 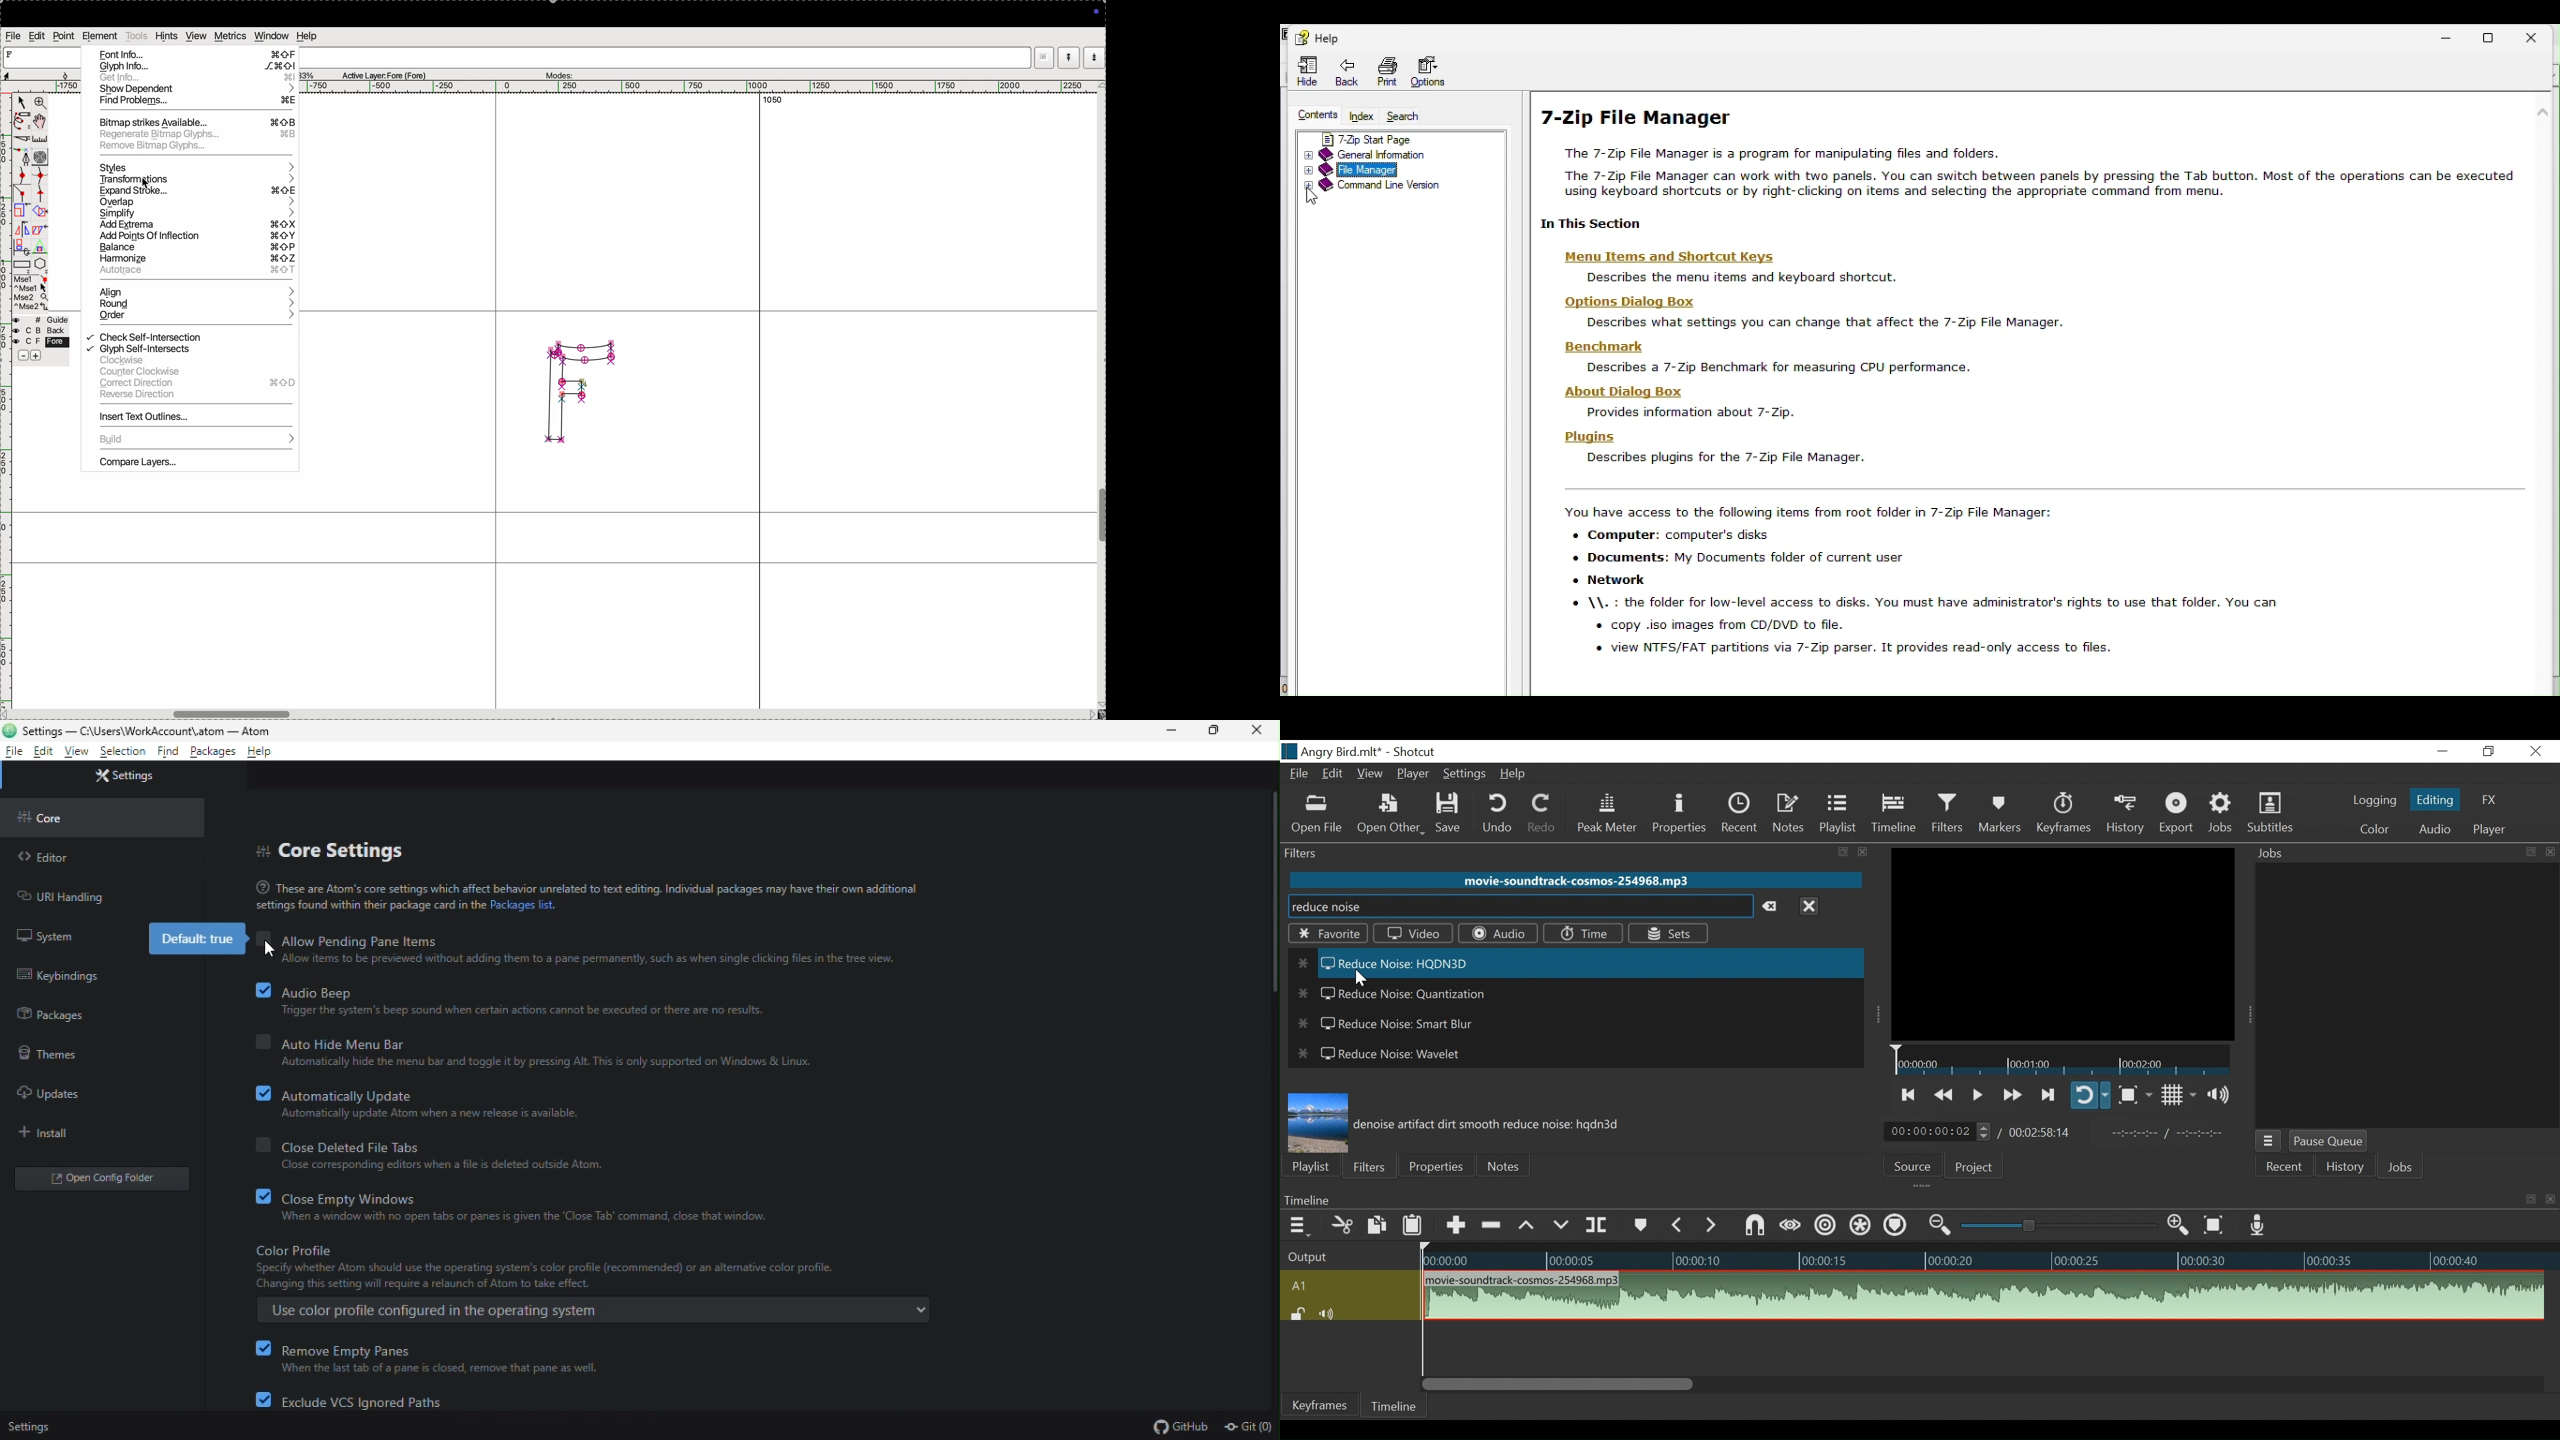 I want to click on audio beep. Trigger the system's beep sound when certain actions cannot be executed or there are no results., so click(x=509, y=1002).